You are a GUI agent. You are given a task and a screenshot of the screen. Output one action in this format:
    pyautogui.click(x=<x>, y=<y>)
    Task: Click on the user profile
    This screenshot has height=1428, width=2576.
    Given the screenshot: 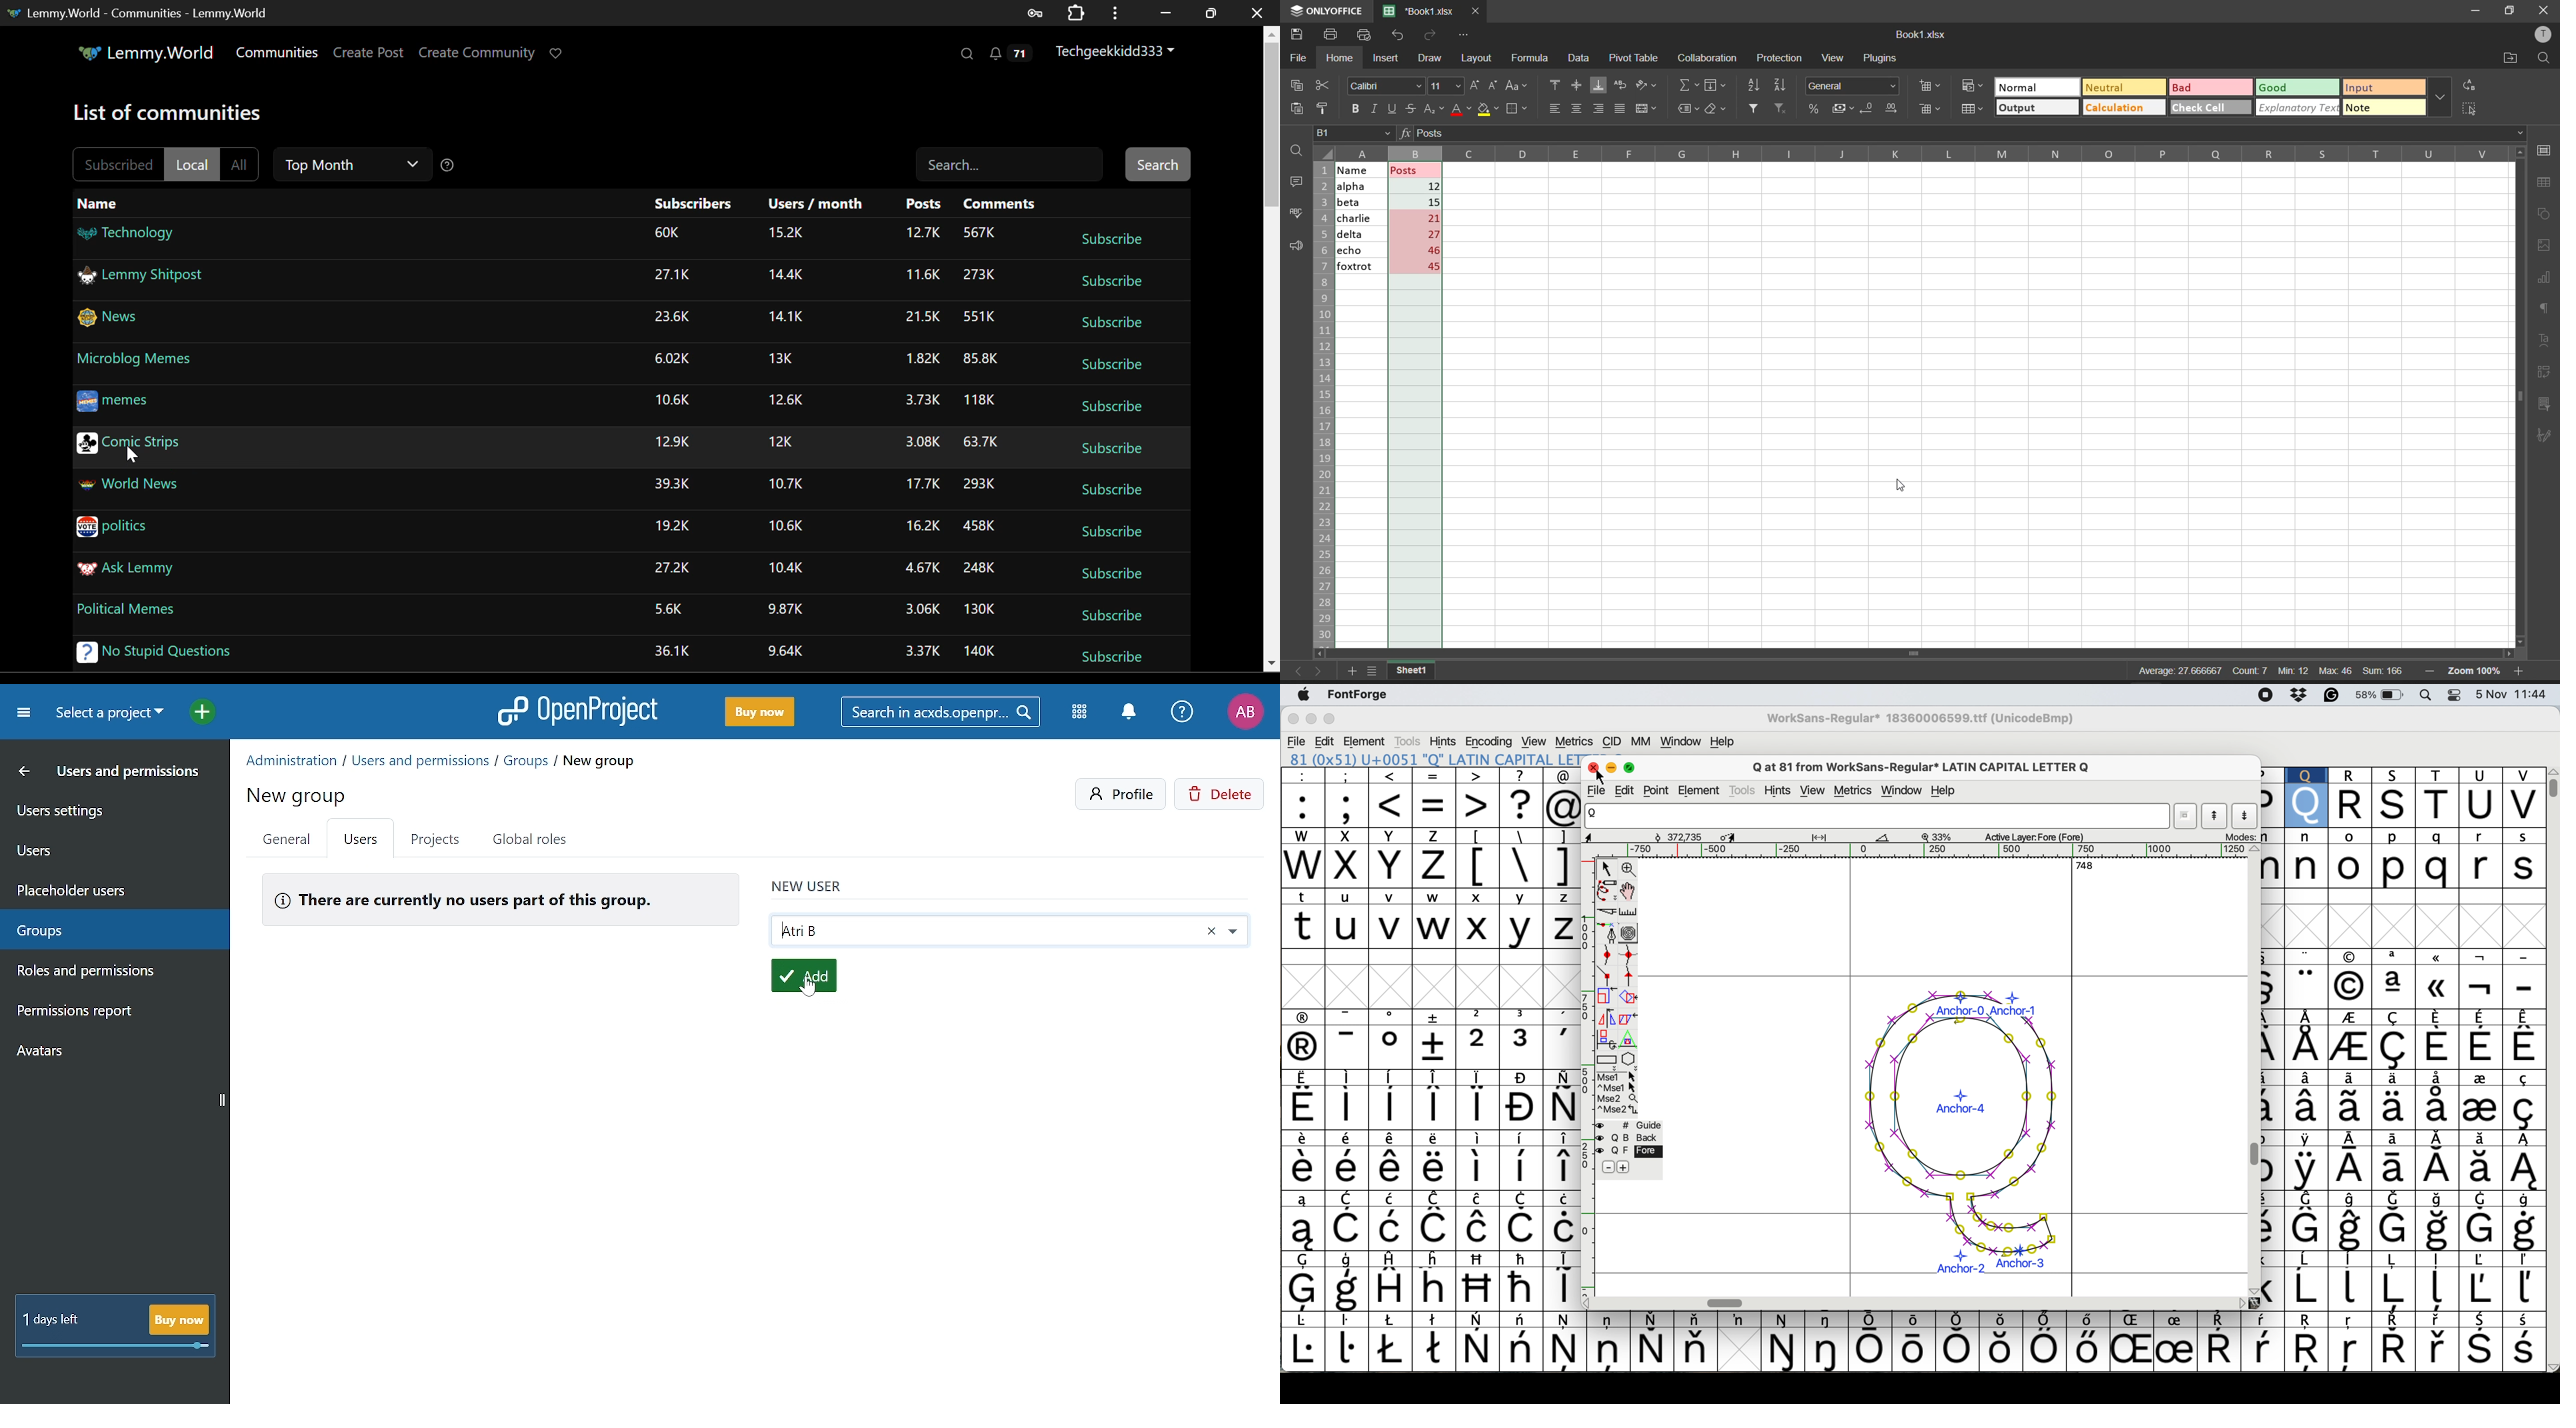 What is the action you would take?
    pyautogui.click(x=2545, y=35)
    